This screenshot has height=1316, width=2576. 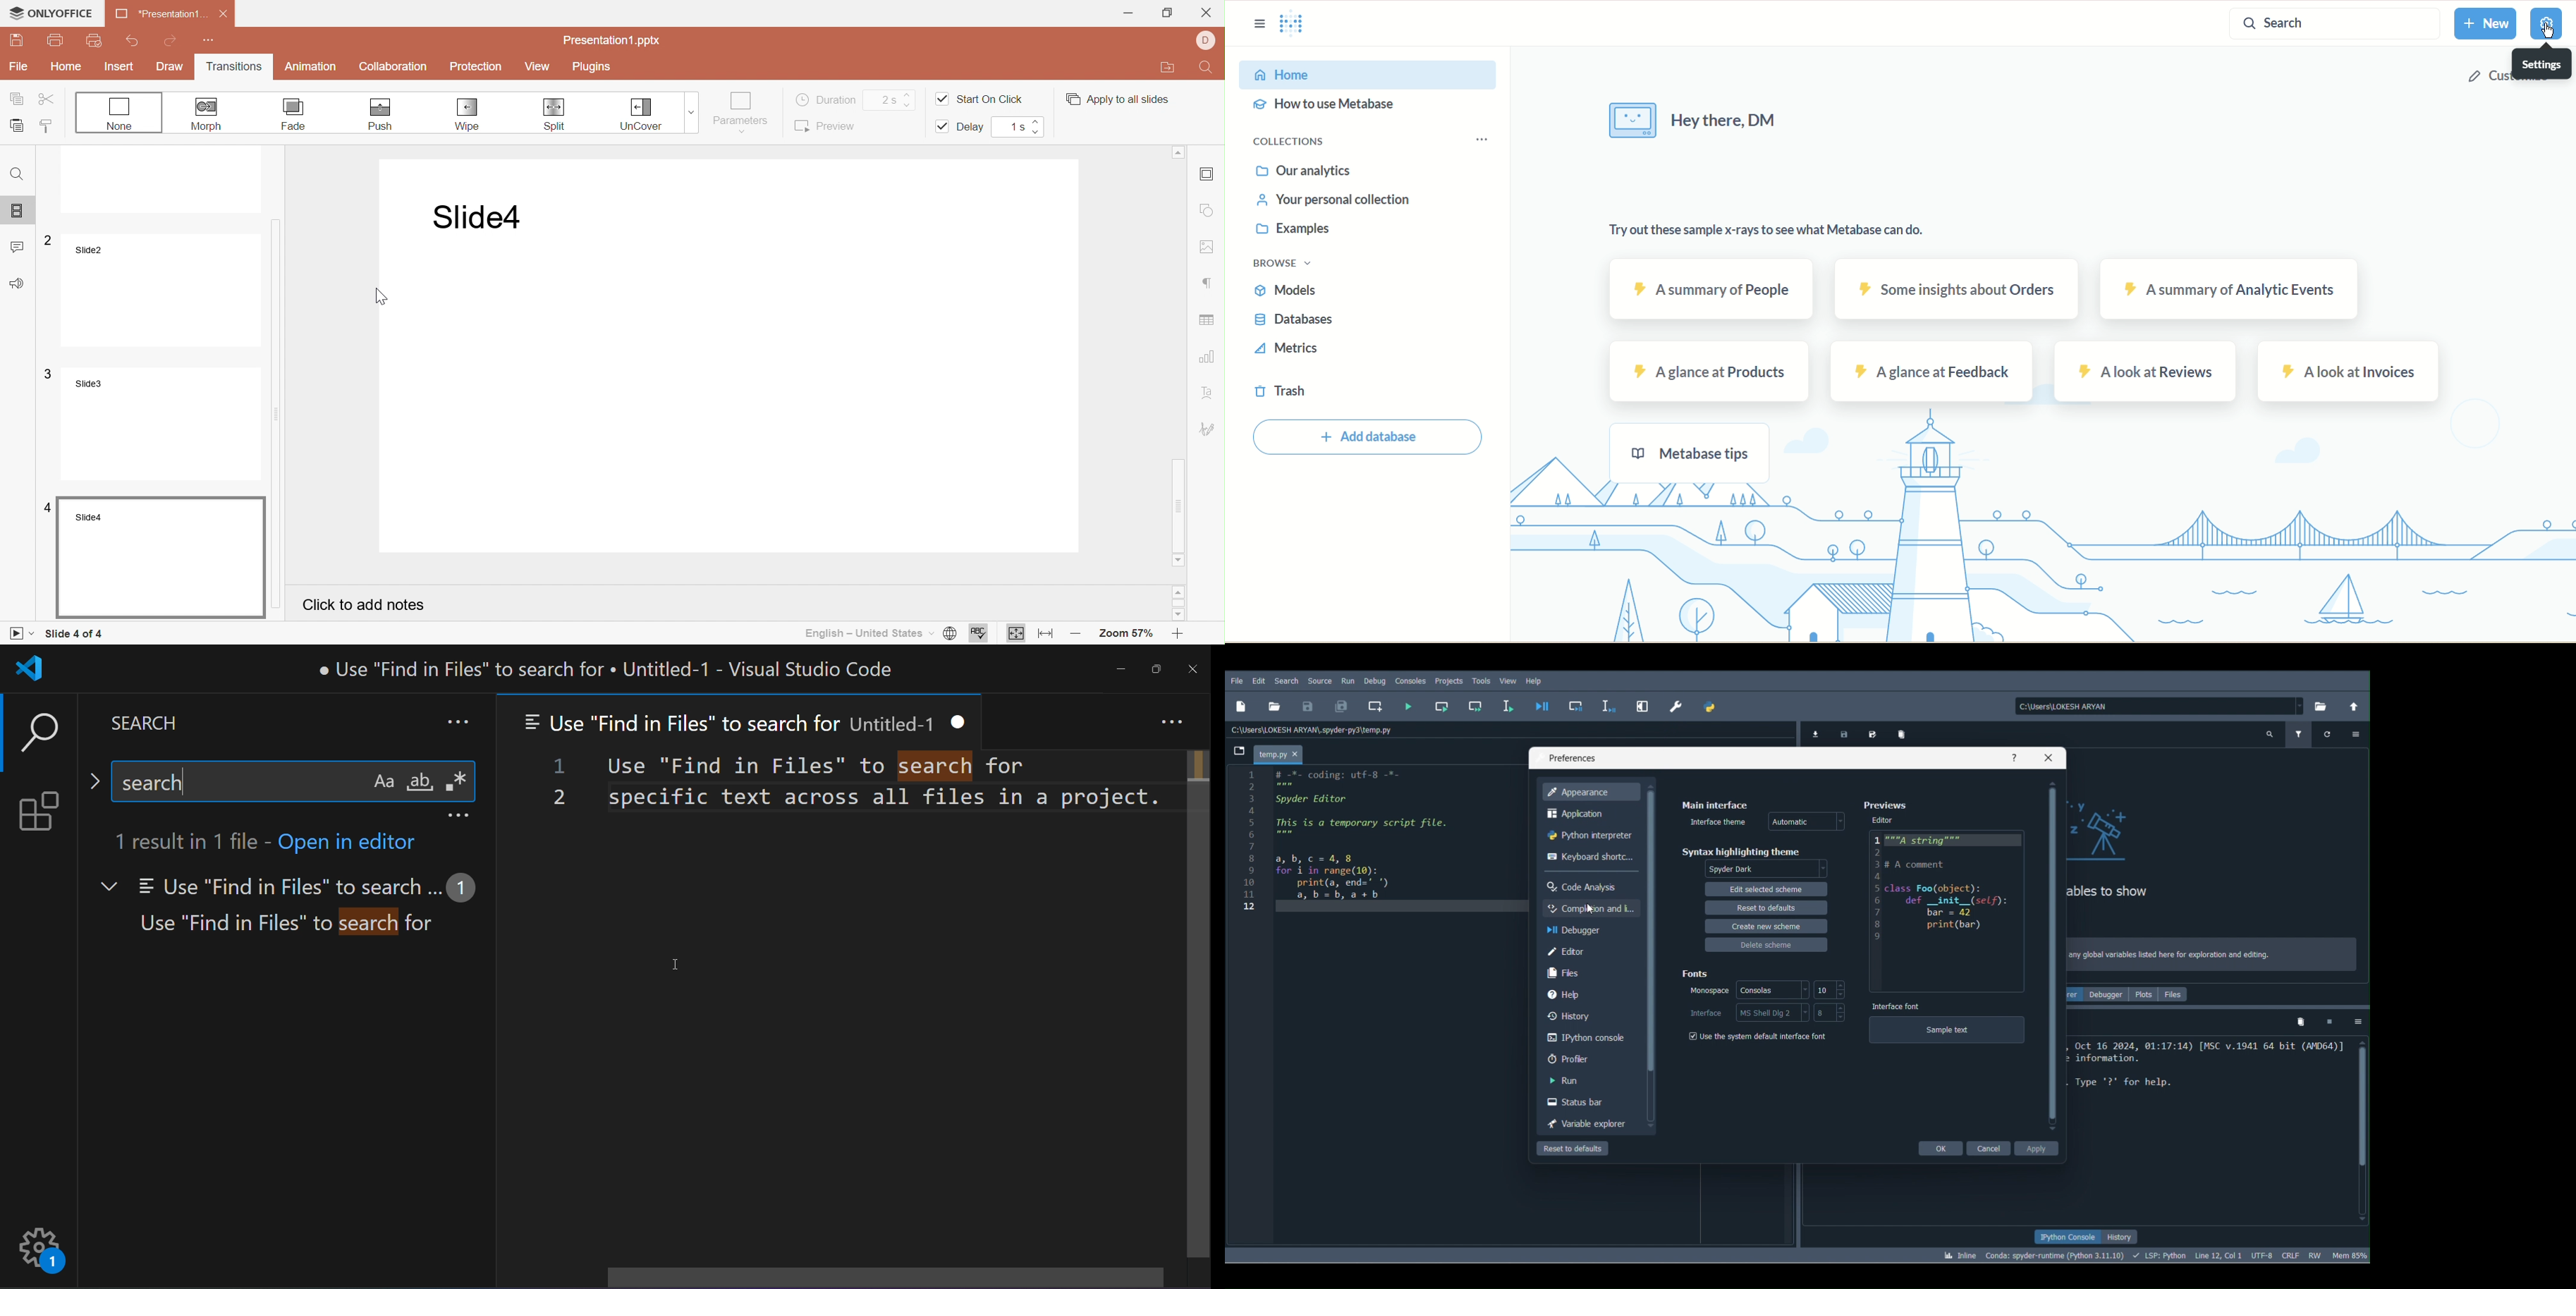 I want to click on highlighted result - search, so click(x=937, y=768).